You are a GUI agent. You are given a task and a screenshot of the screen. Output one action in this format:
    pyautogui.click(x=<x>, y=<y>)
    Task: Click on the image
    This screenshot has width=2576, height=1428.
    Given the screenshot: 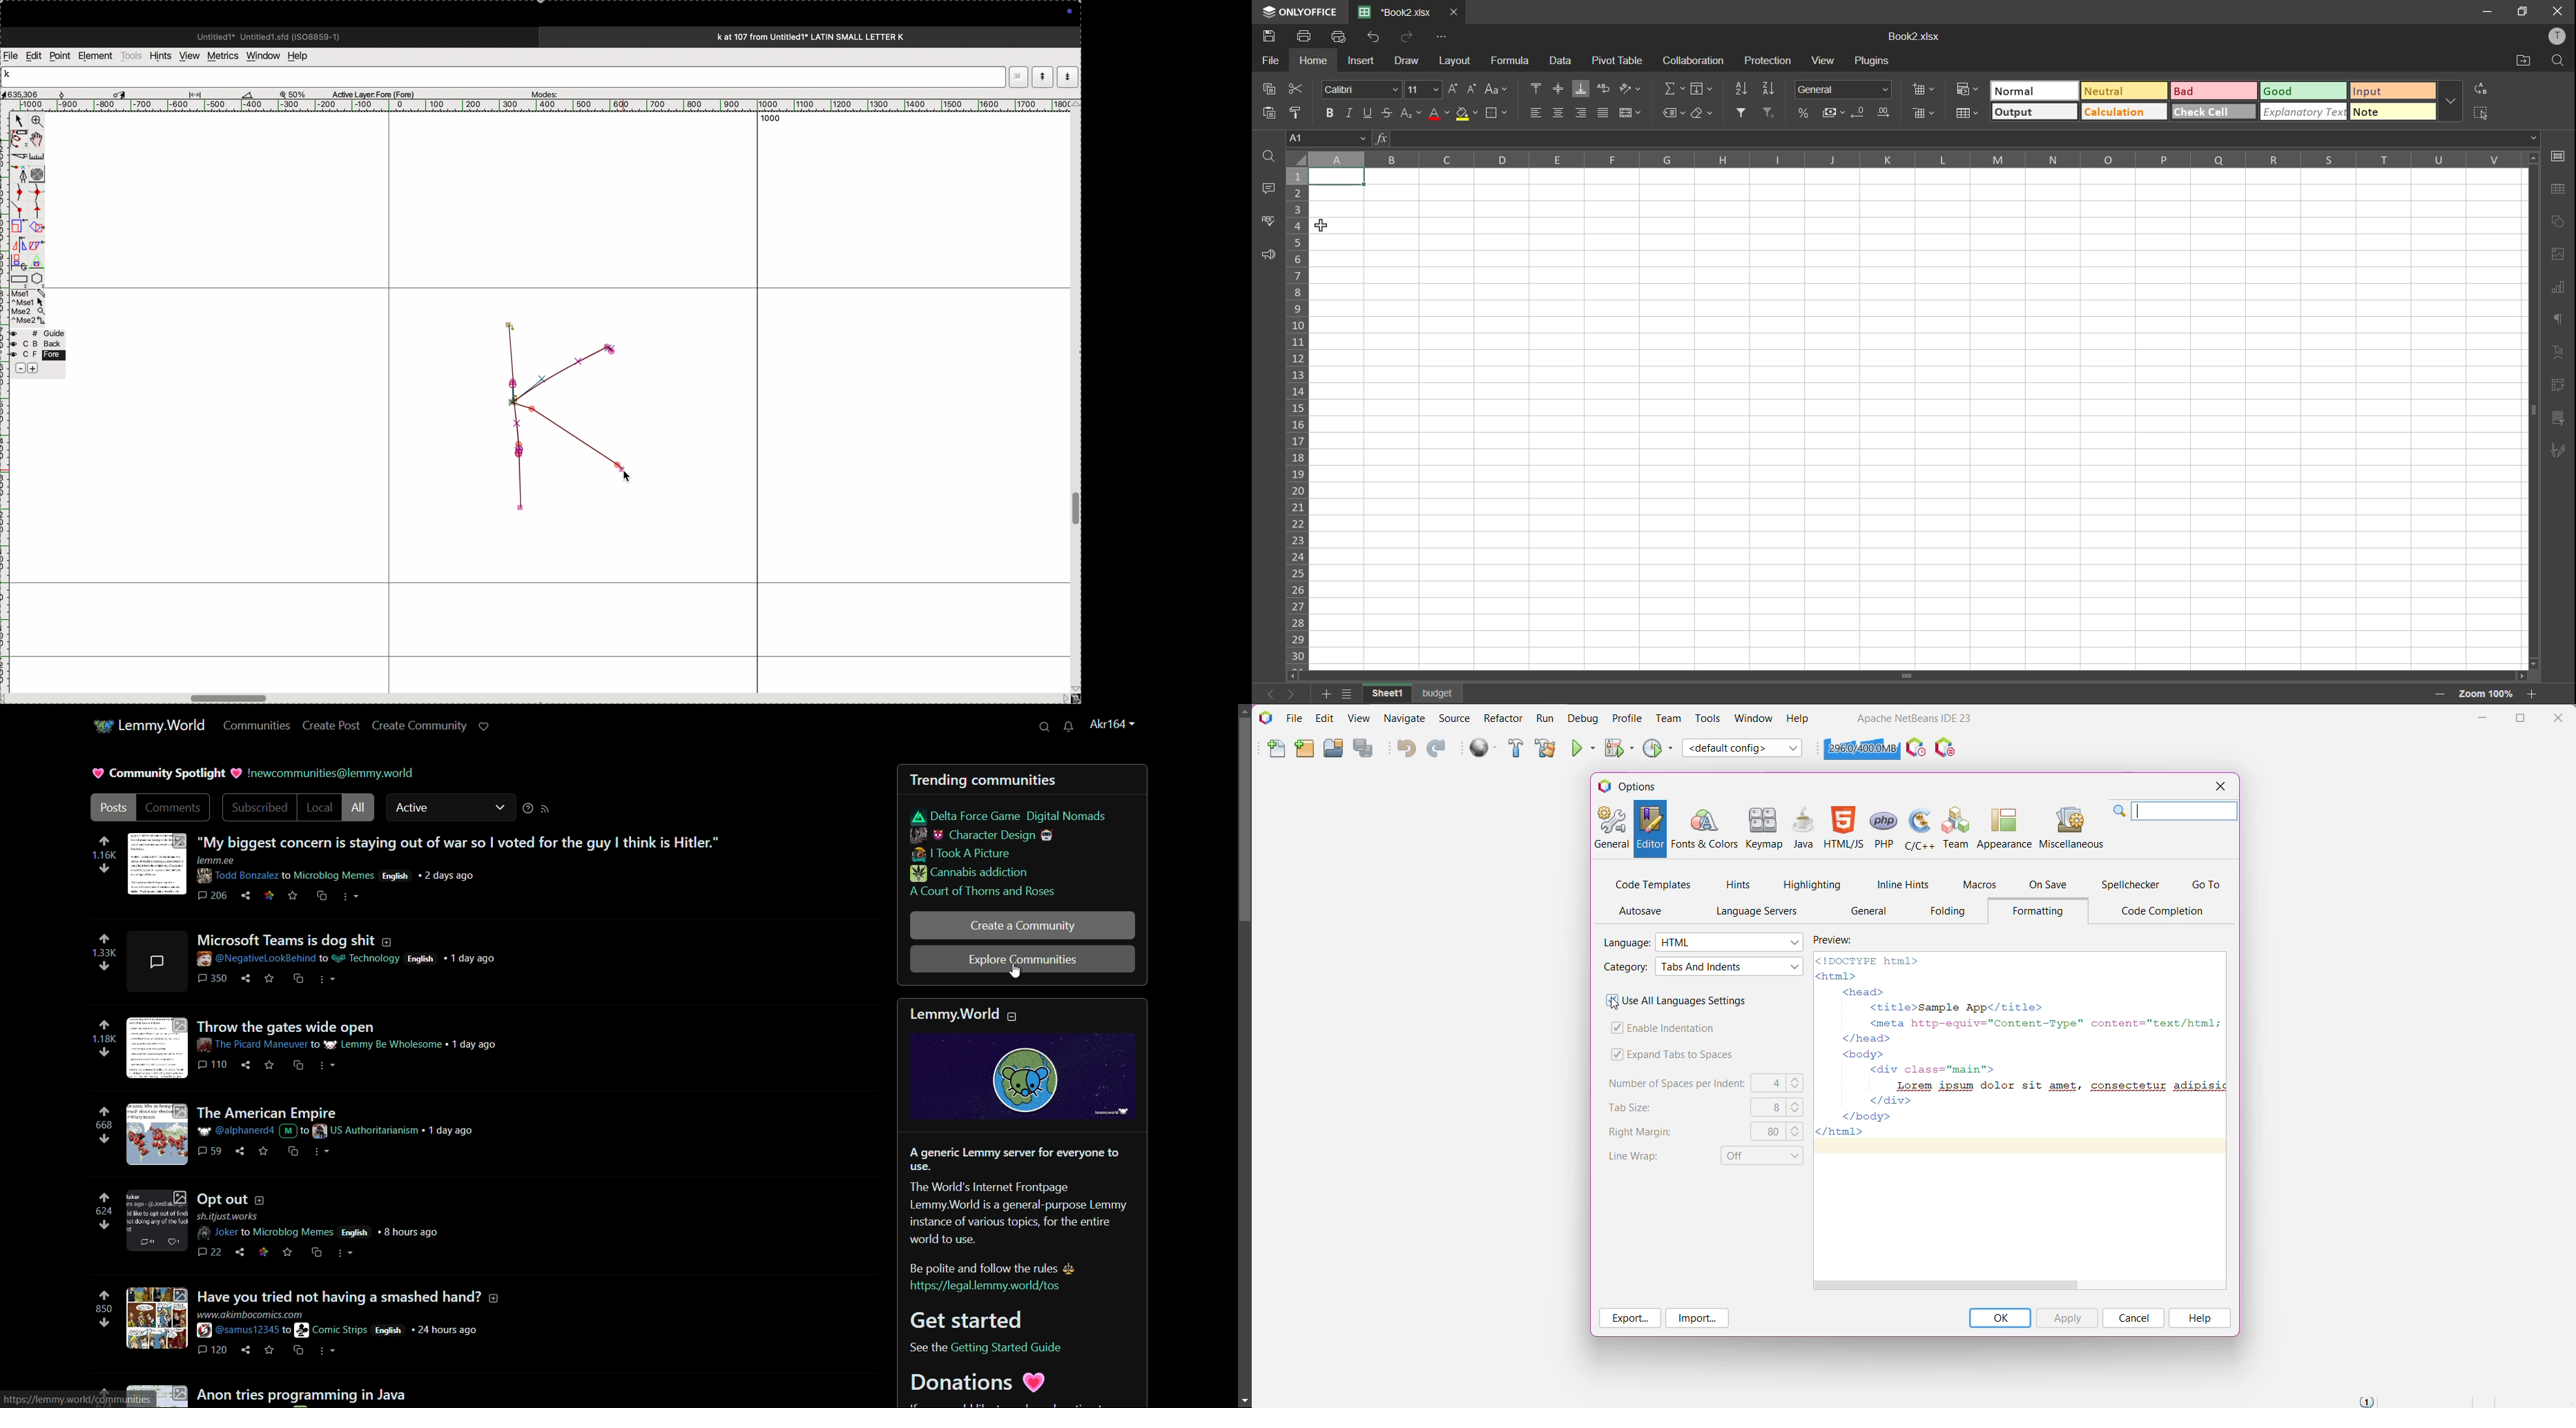 What is the action you would take?
    pyautogui.click(x=159, y=866)
    